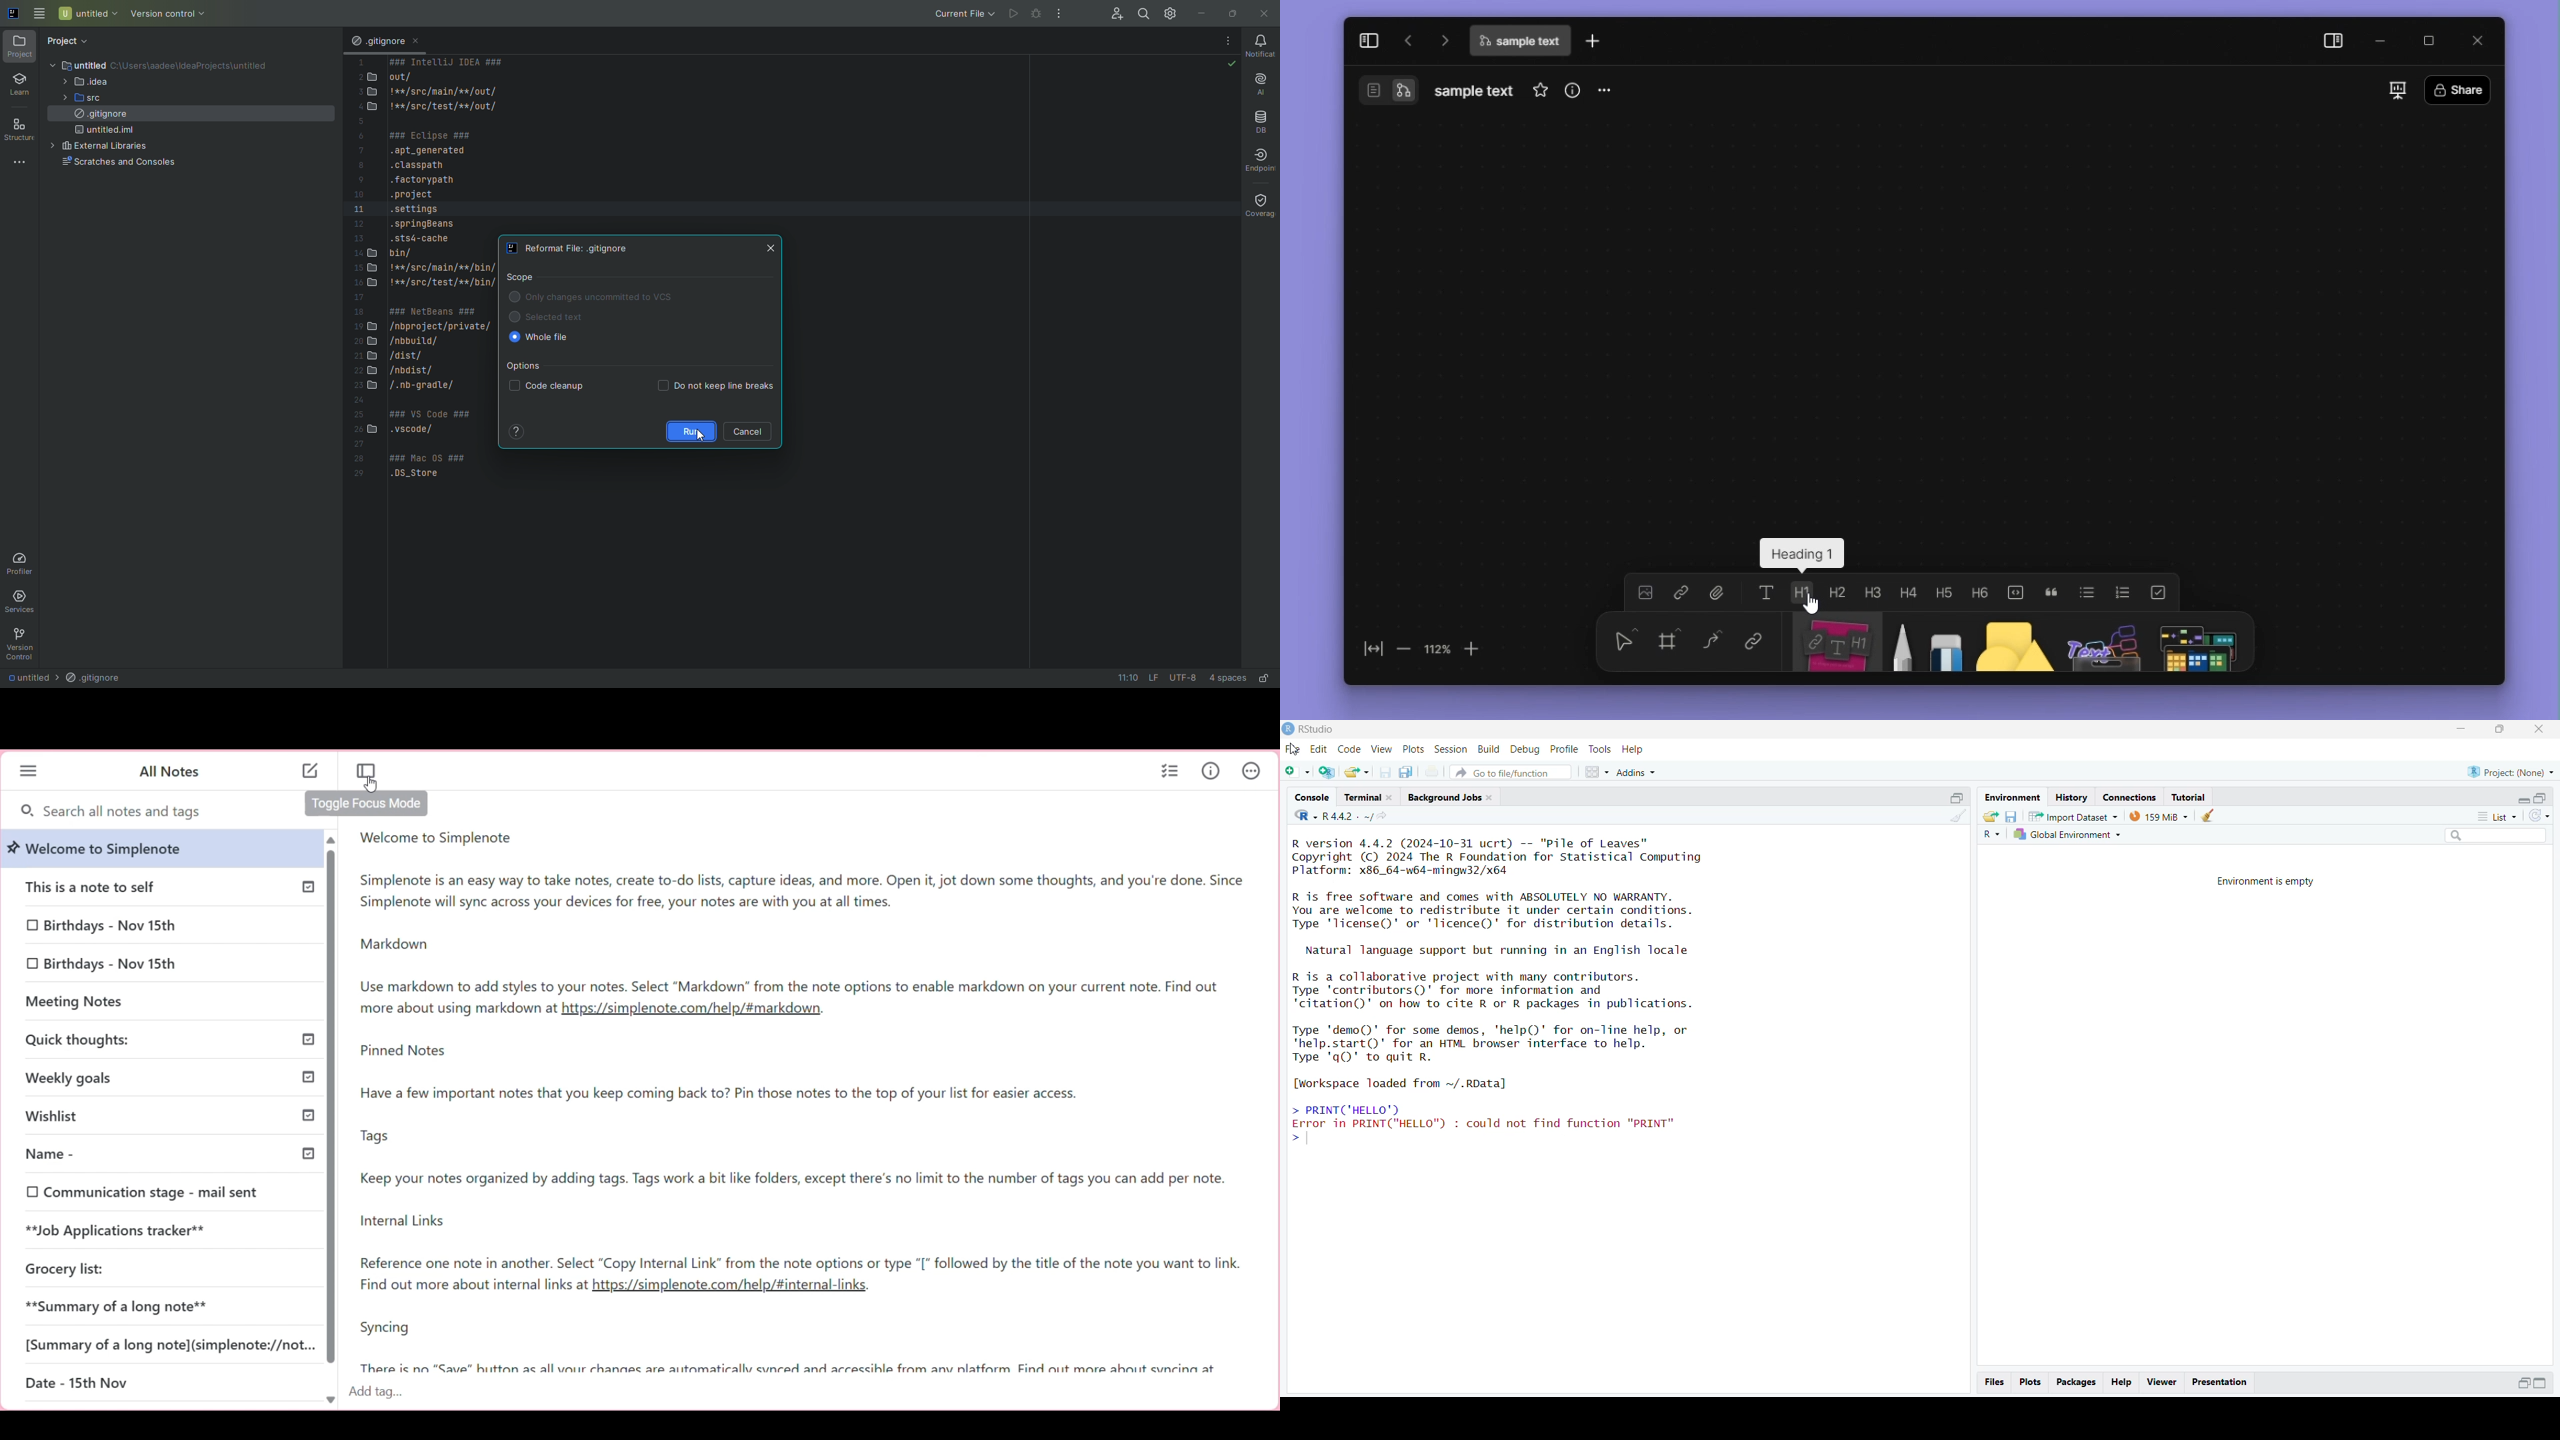 This screenshot has height=1456, width=2576. I want to click on maximize, so click(2428, 41).